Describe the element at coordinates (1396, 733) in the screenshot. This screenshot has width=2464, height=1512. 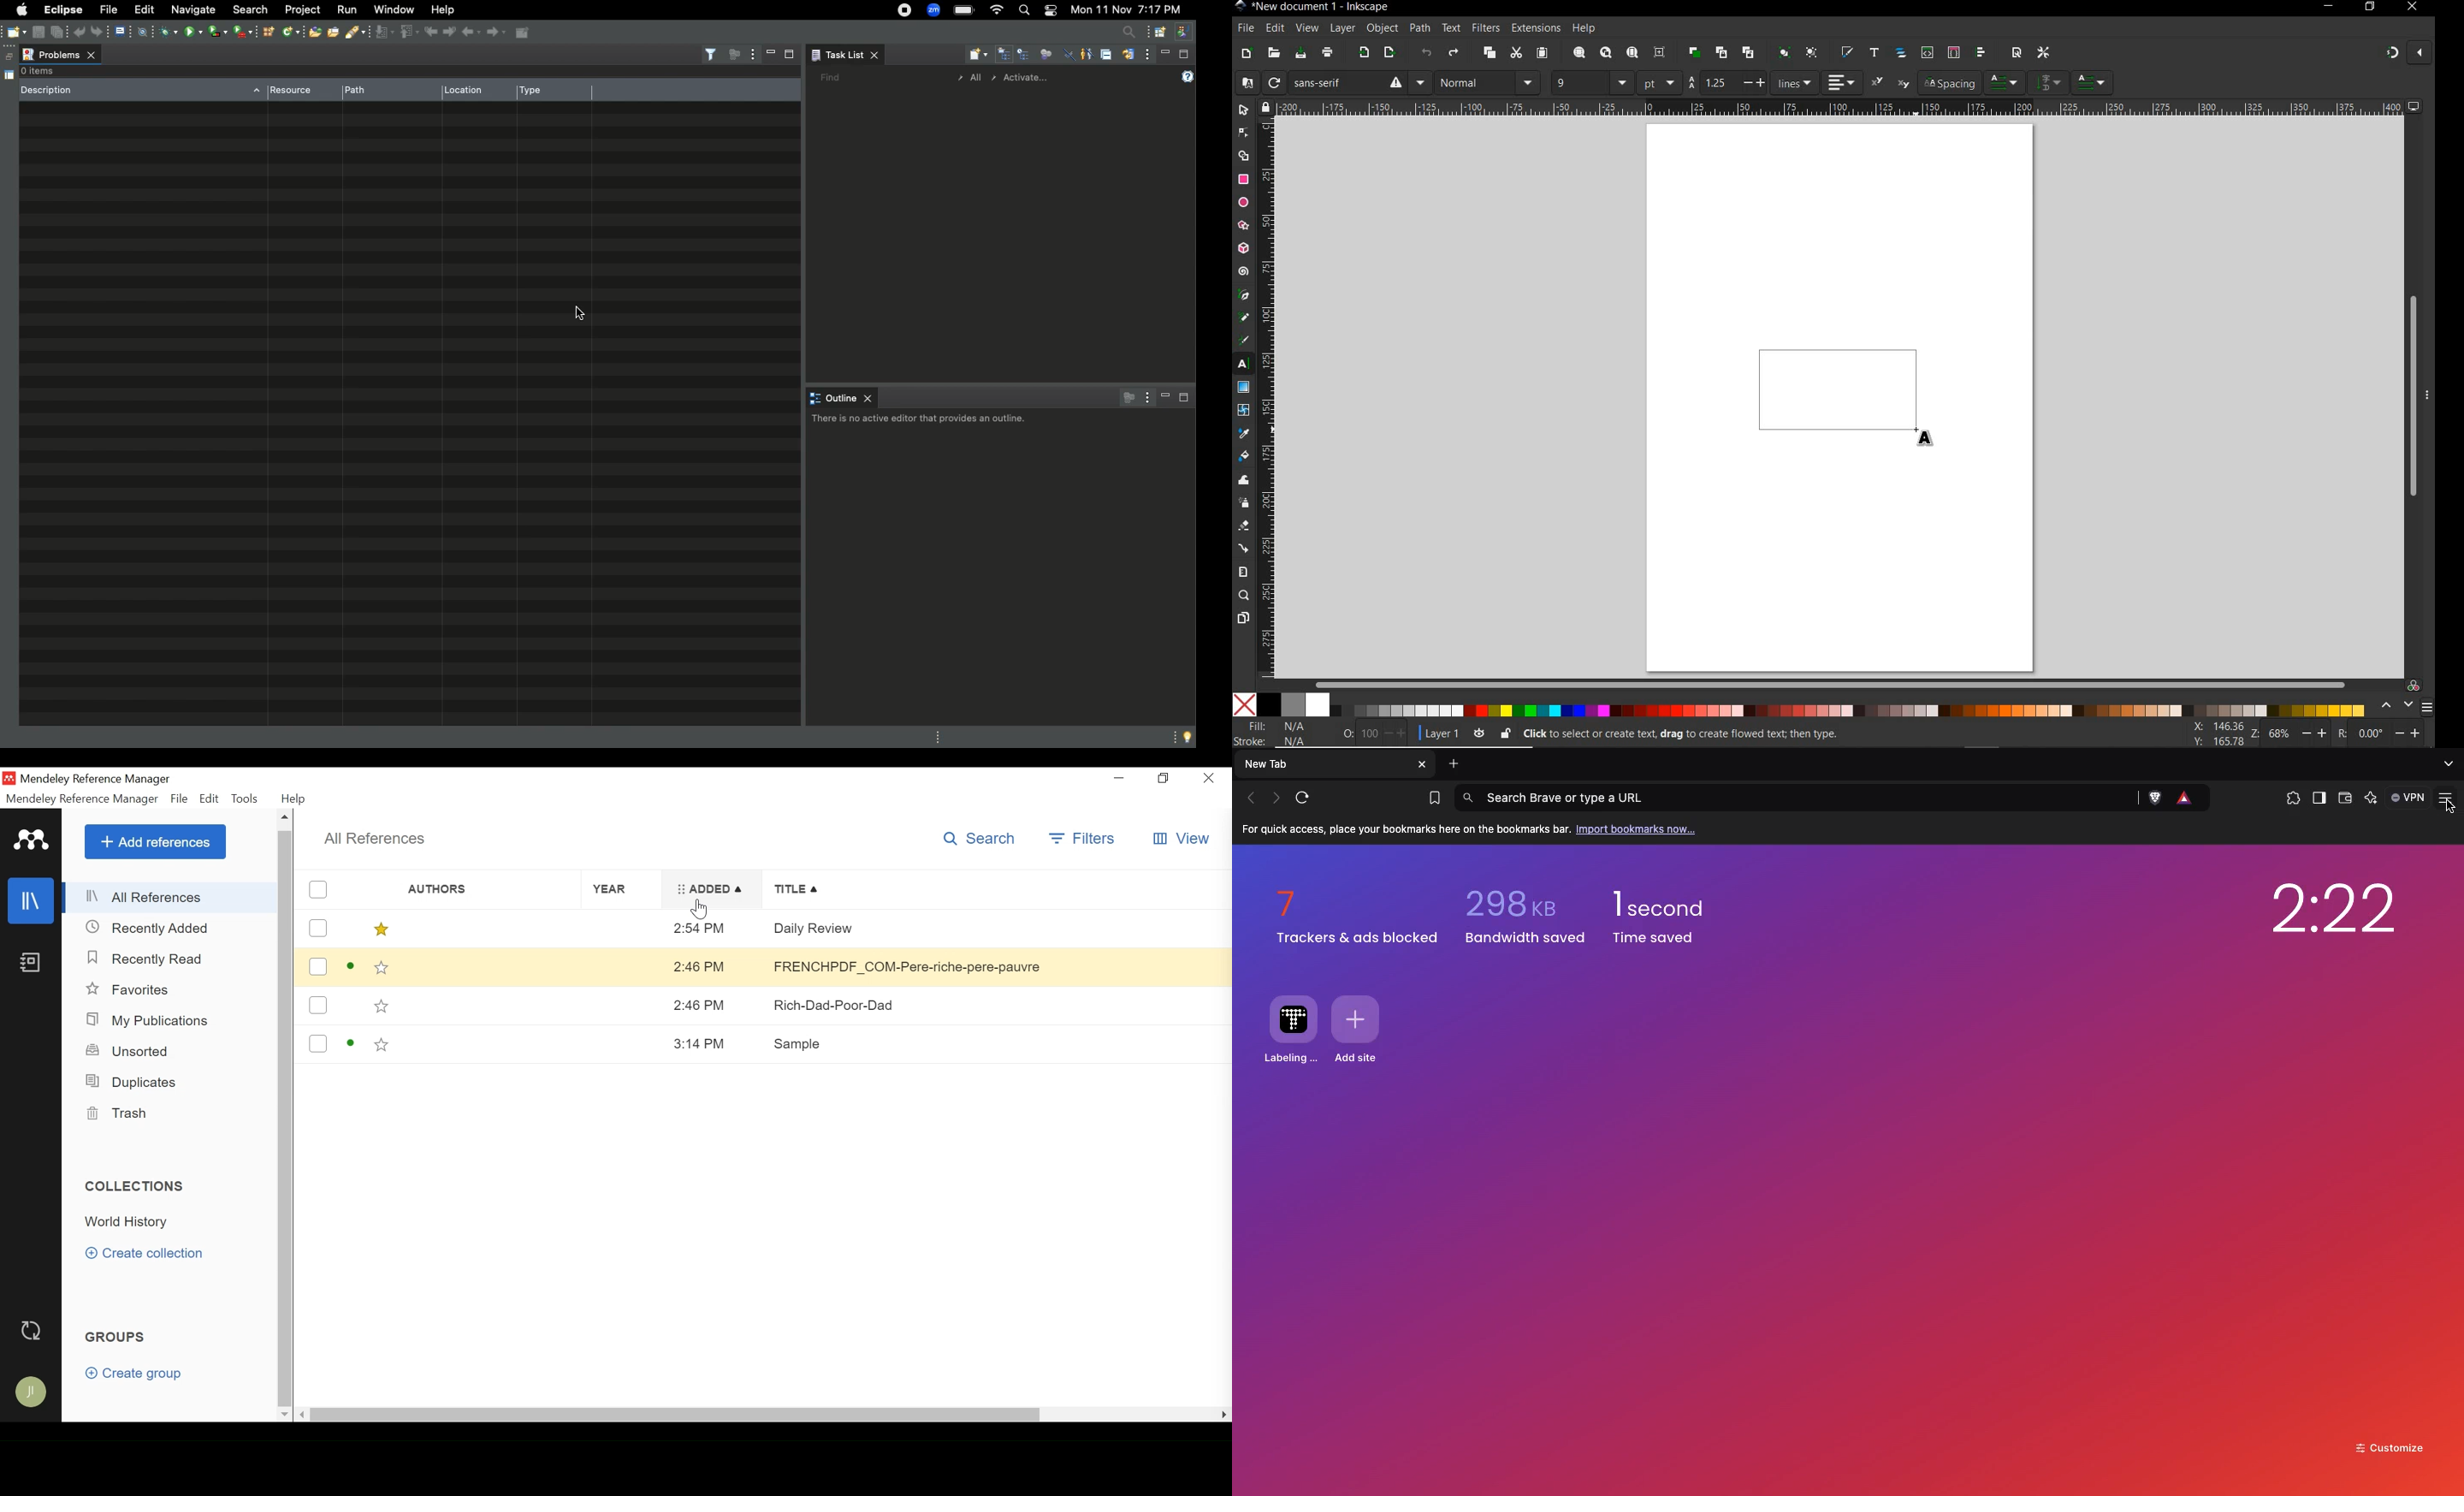
I see `increase/decrease` at that location.